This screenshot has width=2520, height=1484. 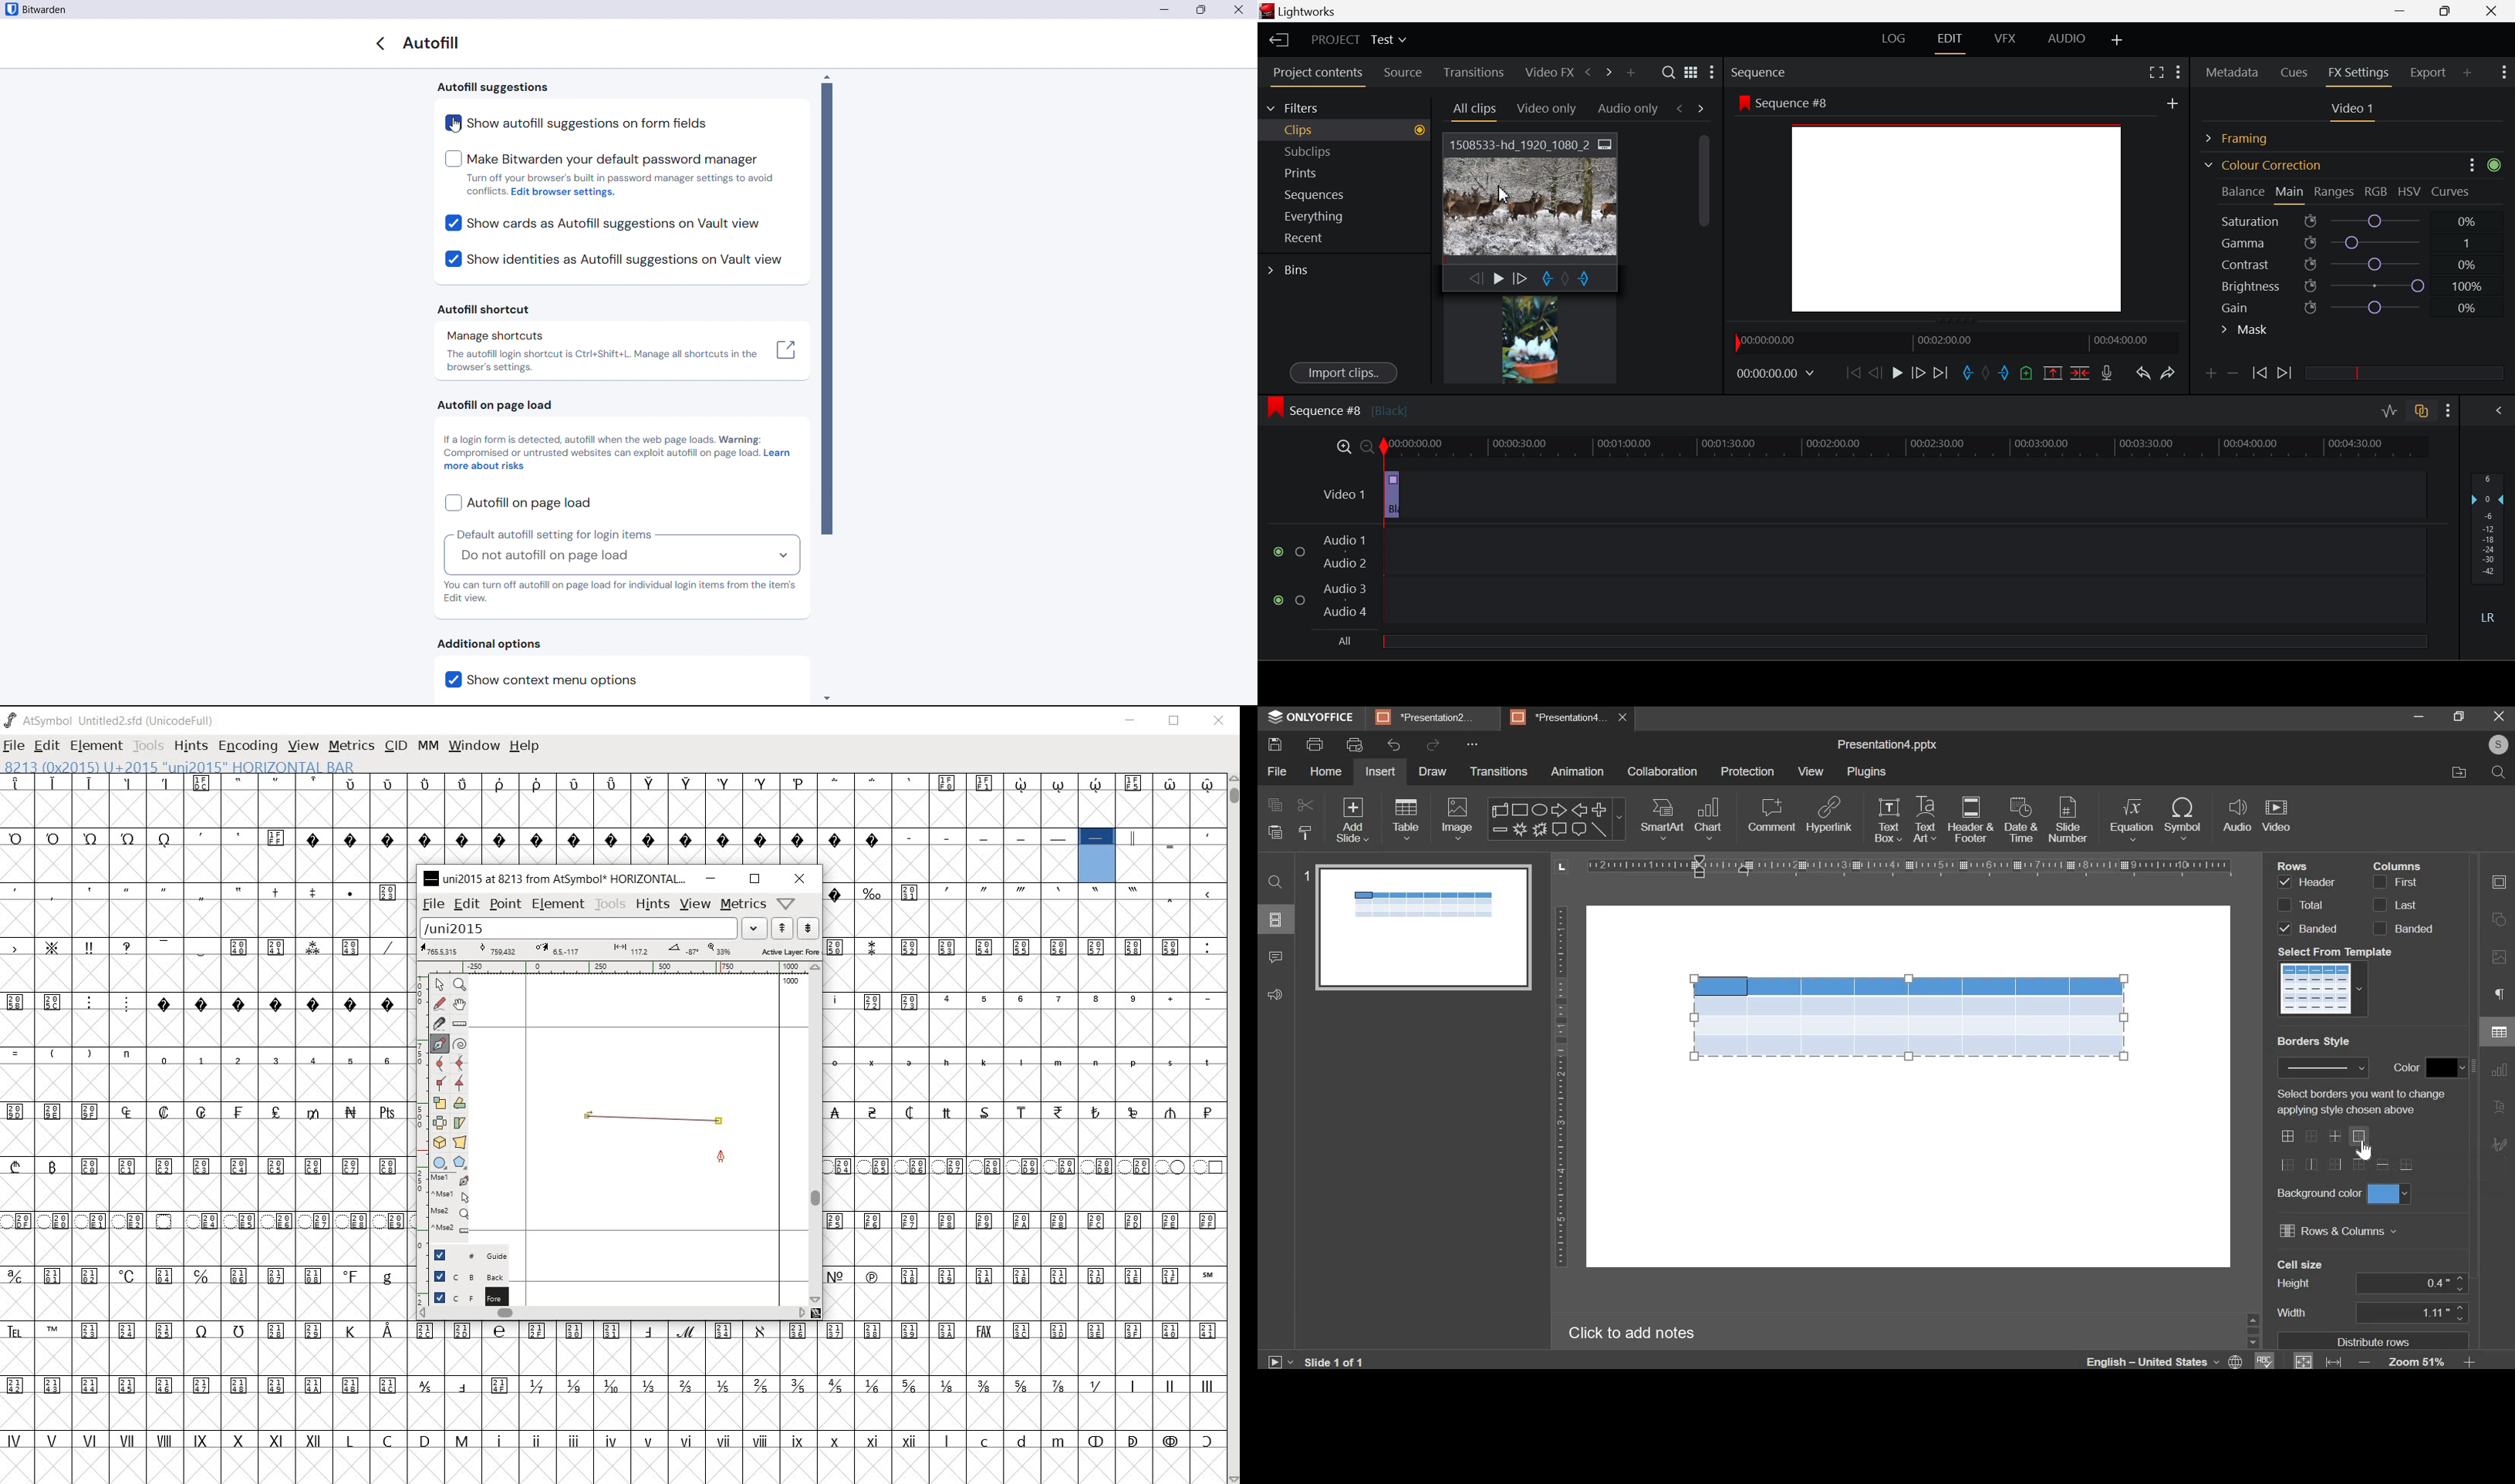 I want to click on Everything, so click(x=1316, y=216).